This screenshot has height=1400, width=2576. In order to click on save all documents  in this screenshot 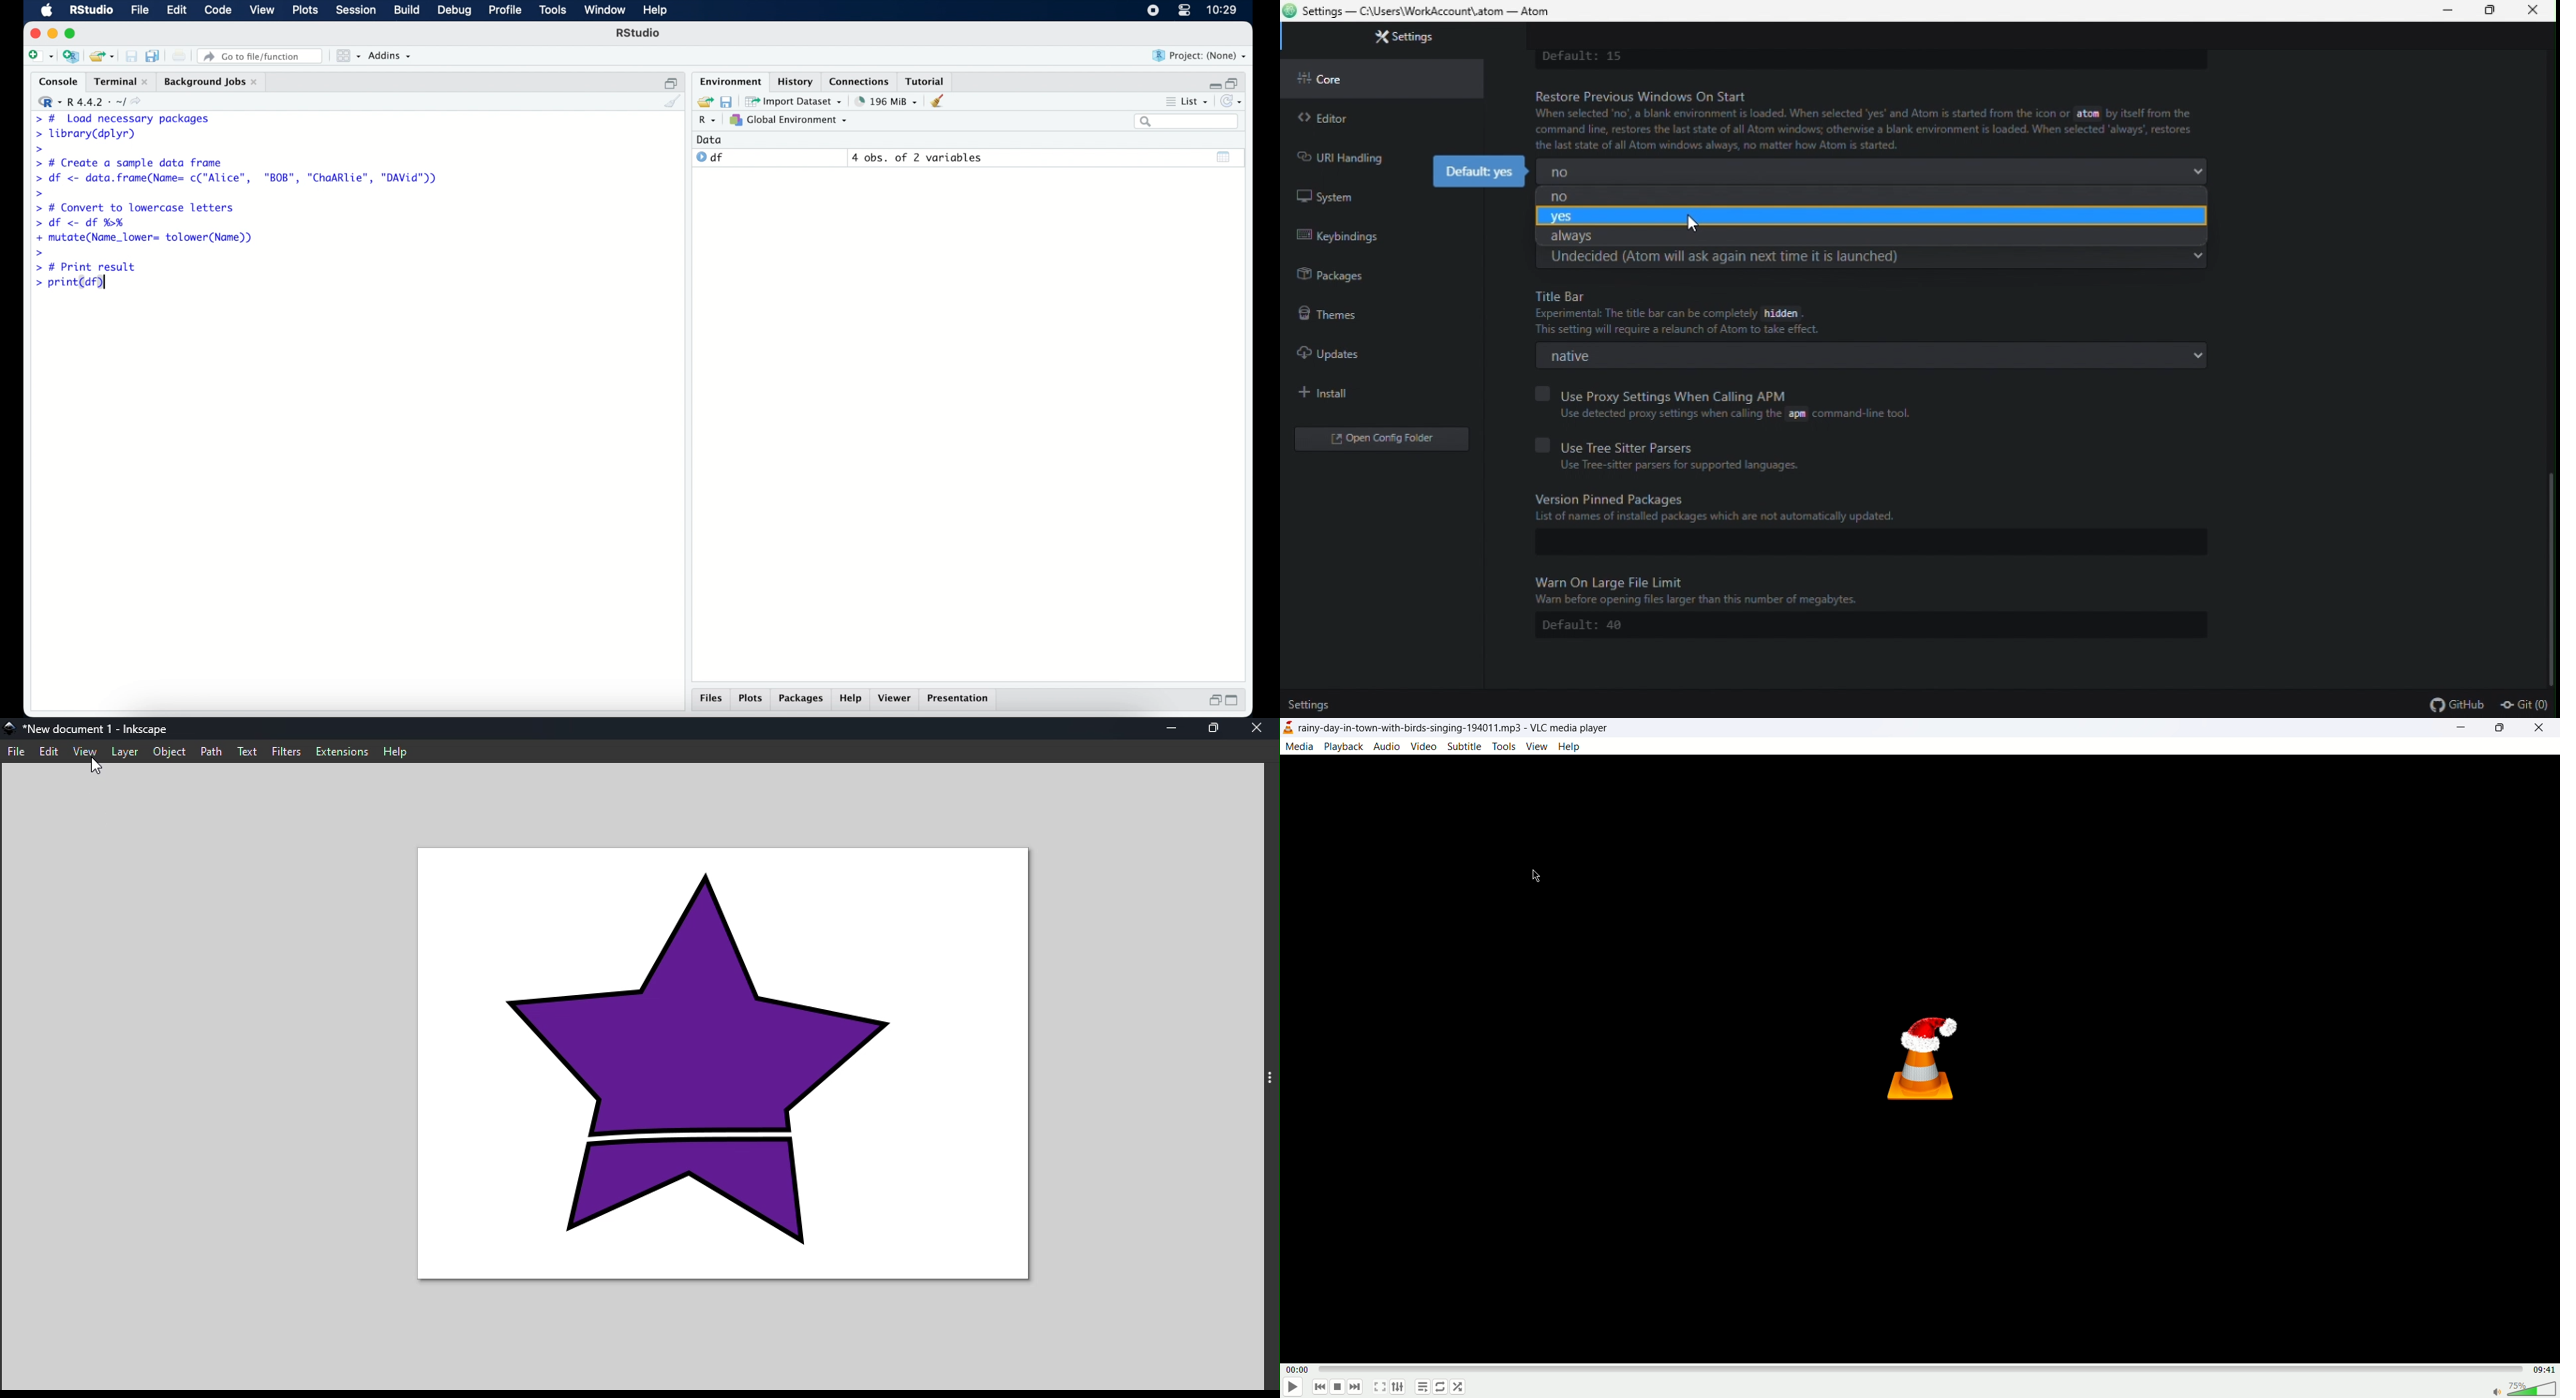, I will do `click(154, 55)`.